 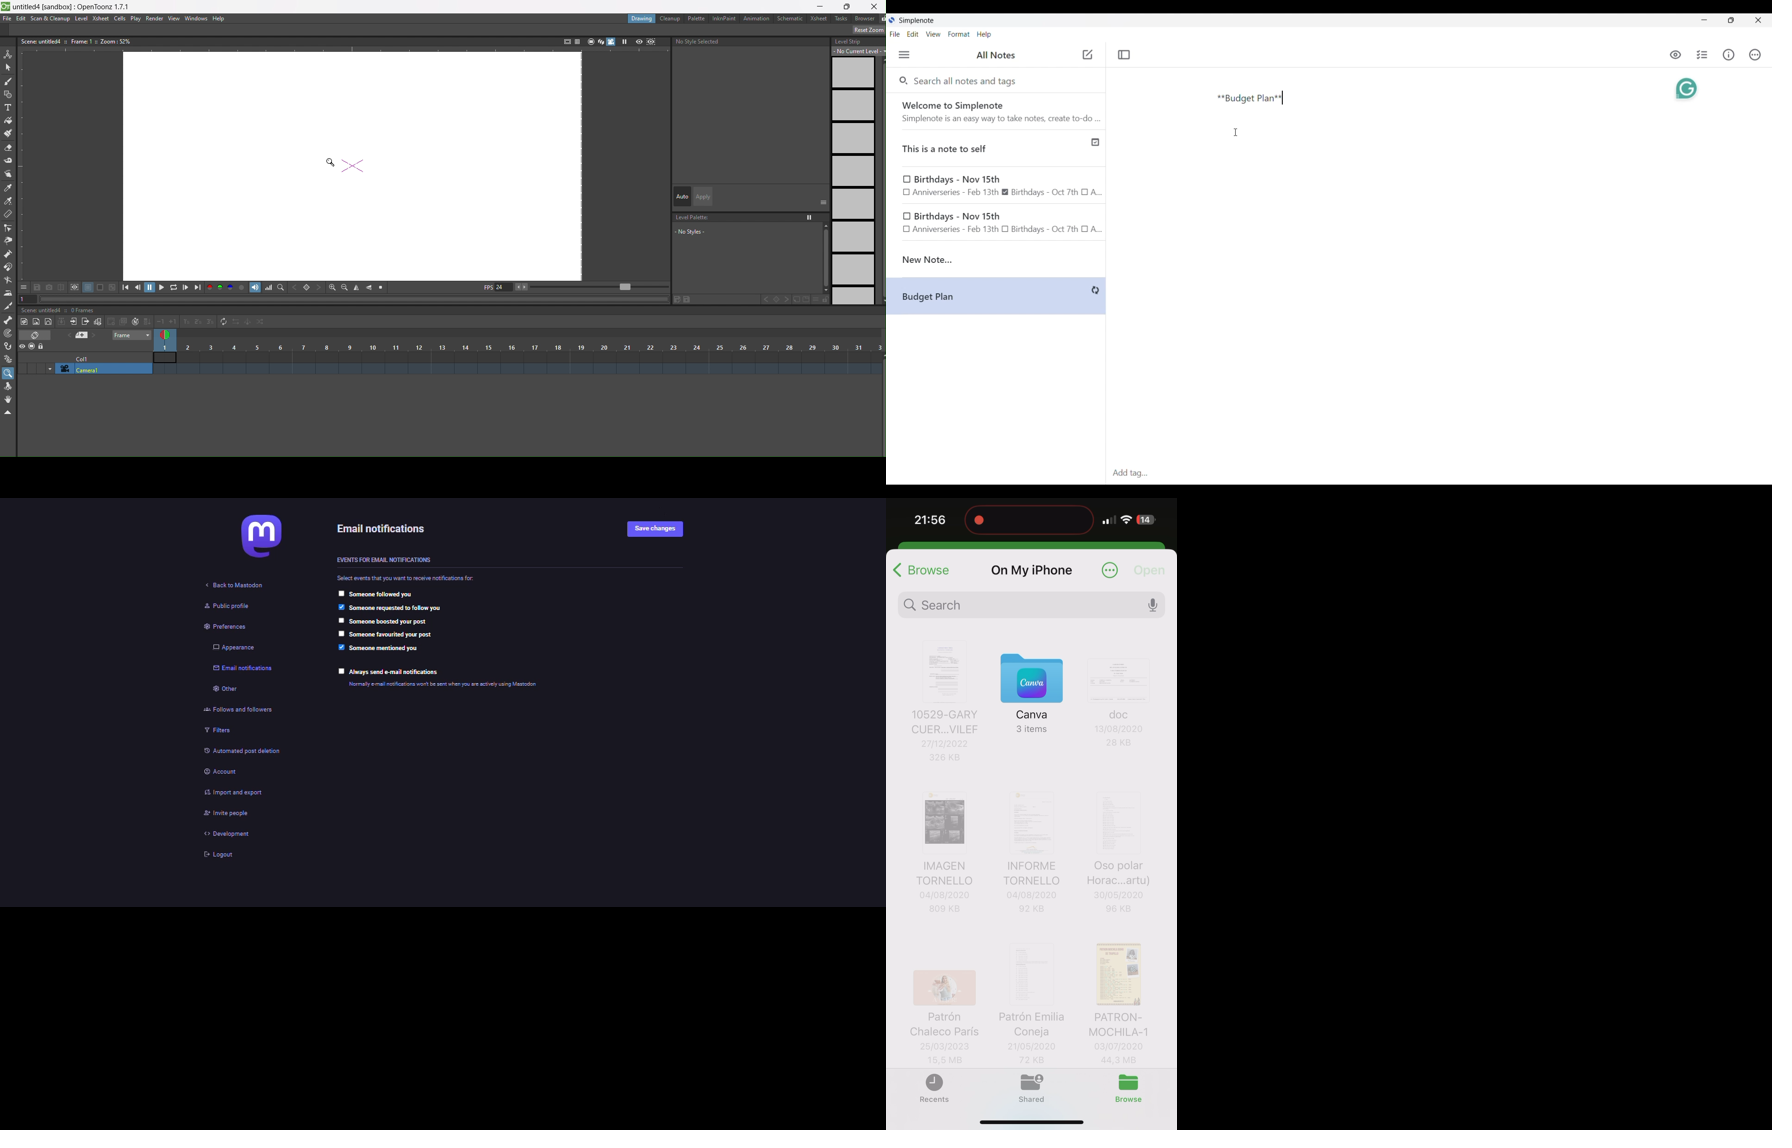 What do you see at coordinates (235, 794) in the screenshot?
I see `import & export` at bounding box center [235, 794].